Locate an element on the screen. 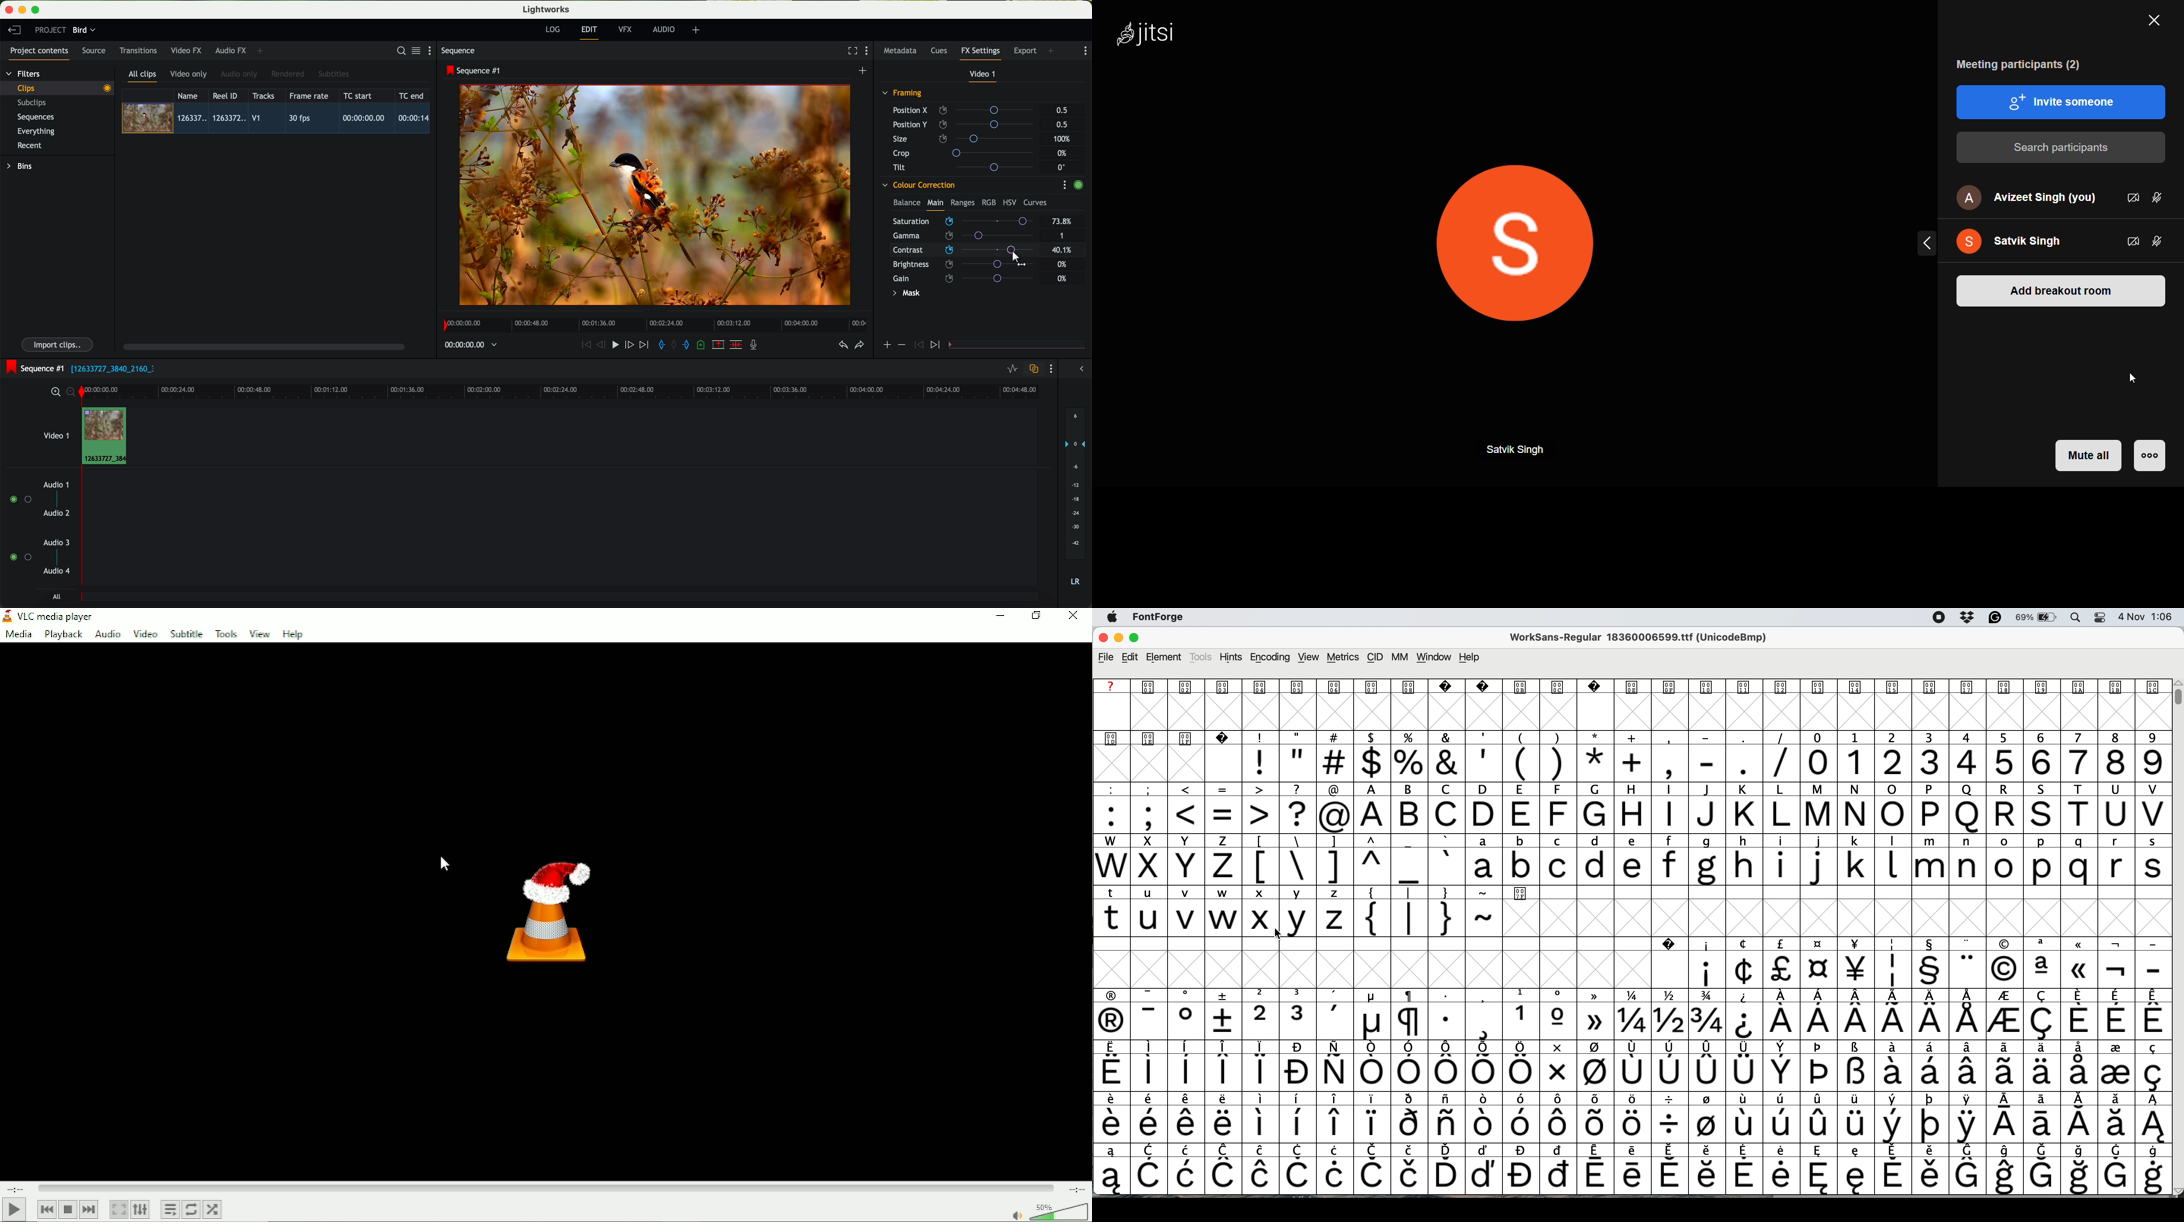  Help is located at coordinates (292, 634).